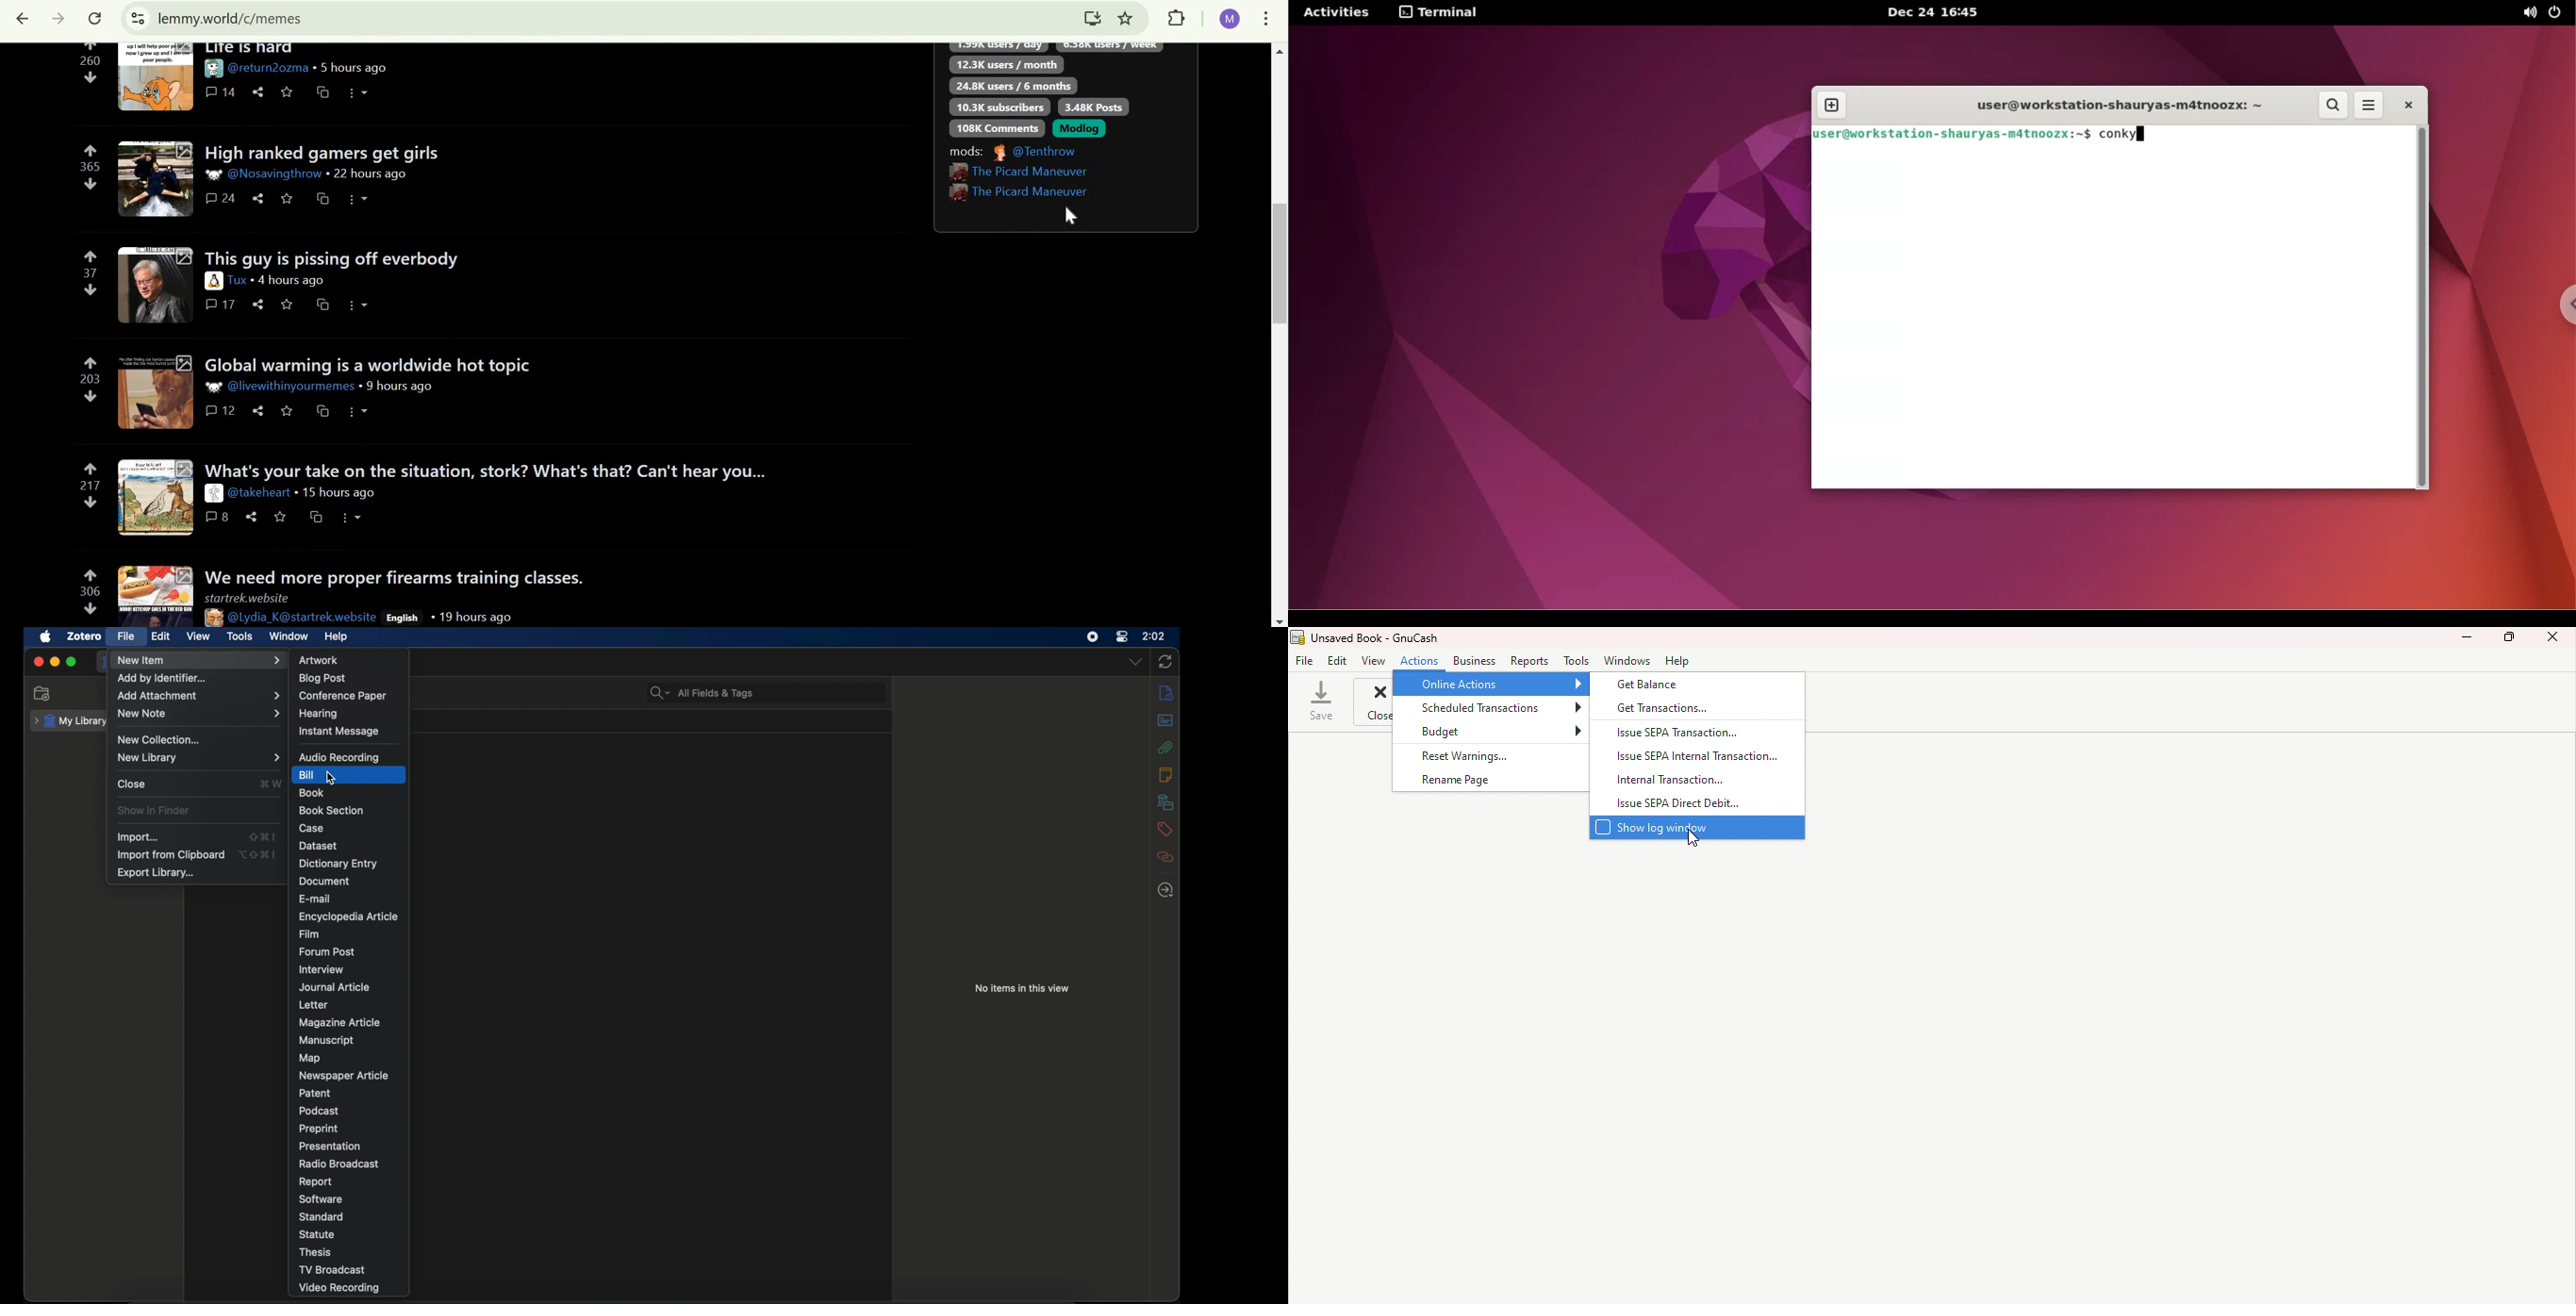 The width and height of the screenshot is (2576, 1316). I want to click on file, so click(127, 636).